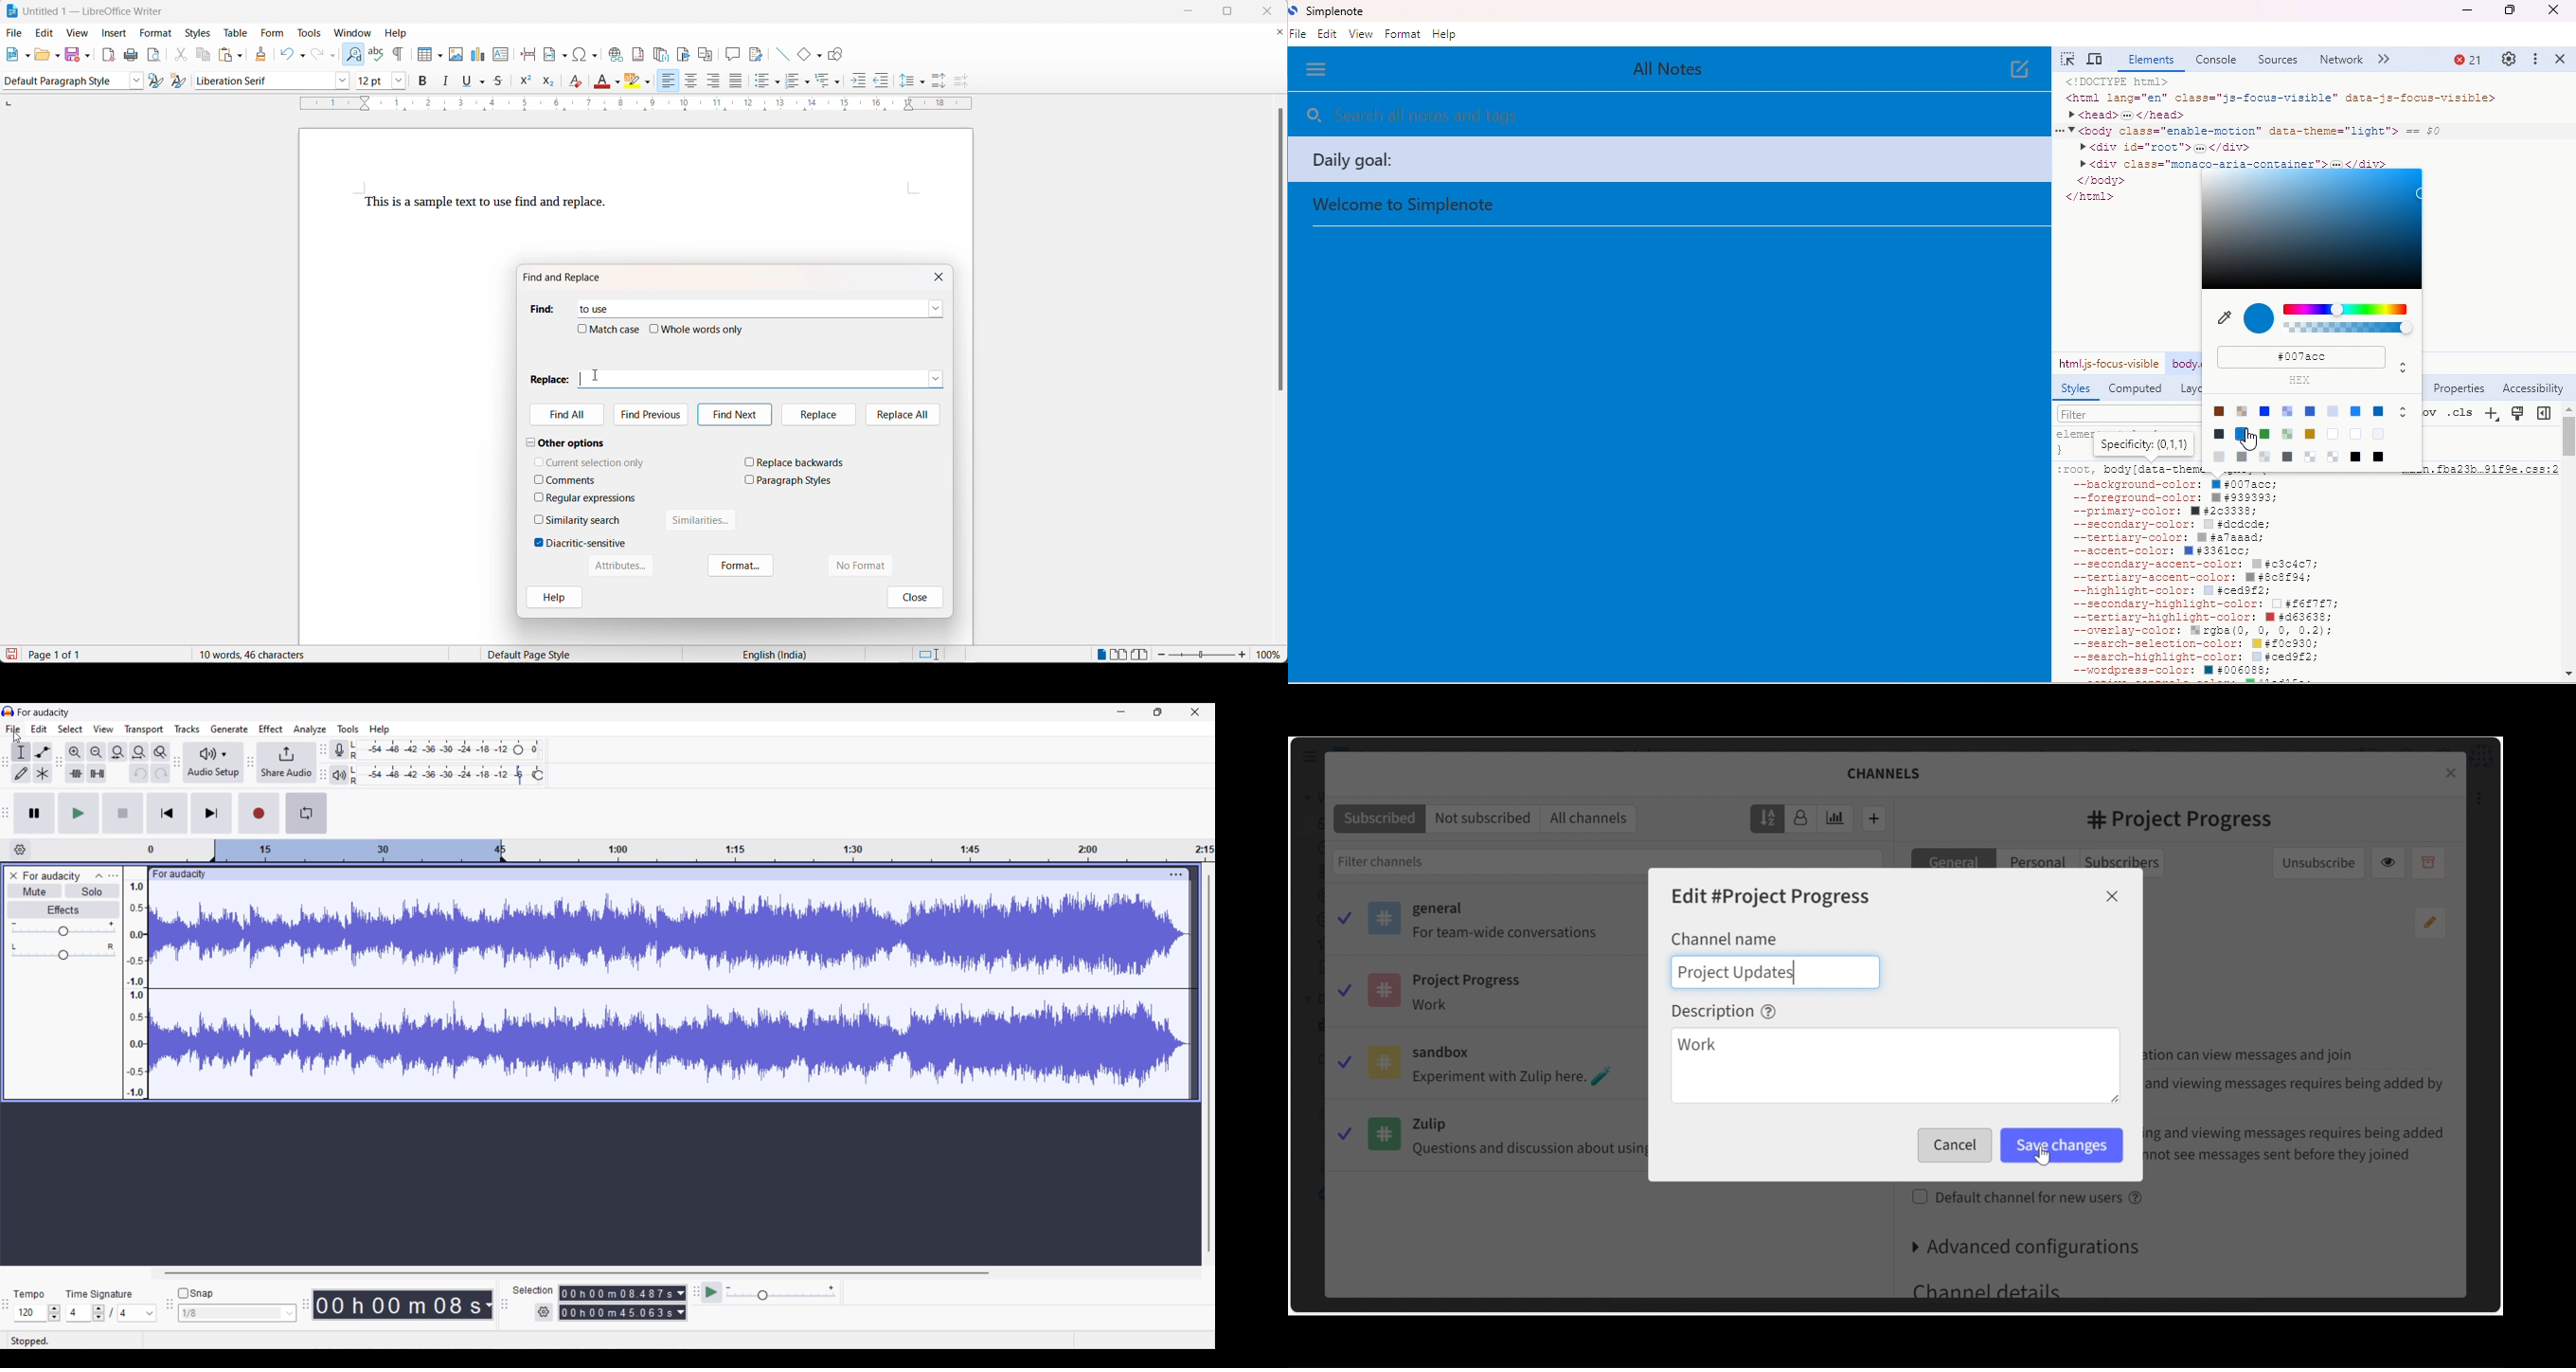  What do you see at coordinates (229, 729) in the screenshot?
I see `Generate menu` at bounding box center [229, 729].